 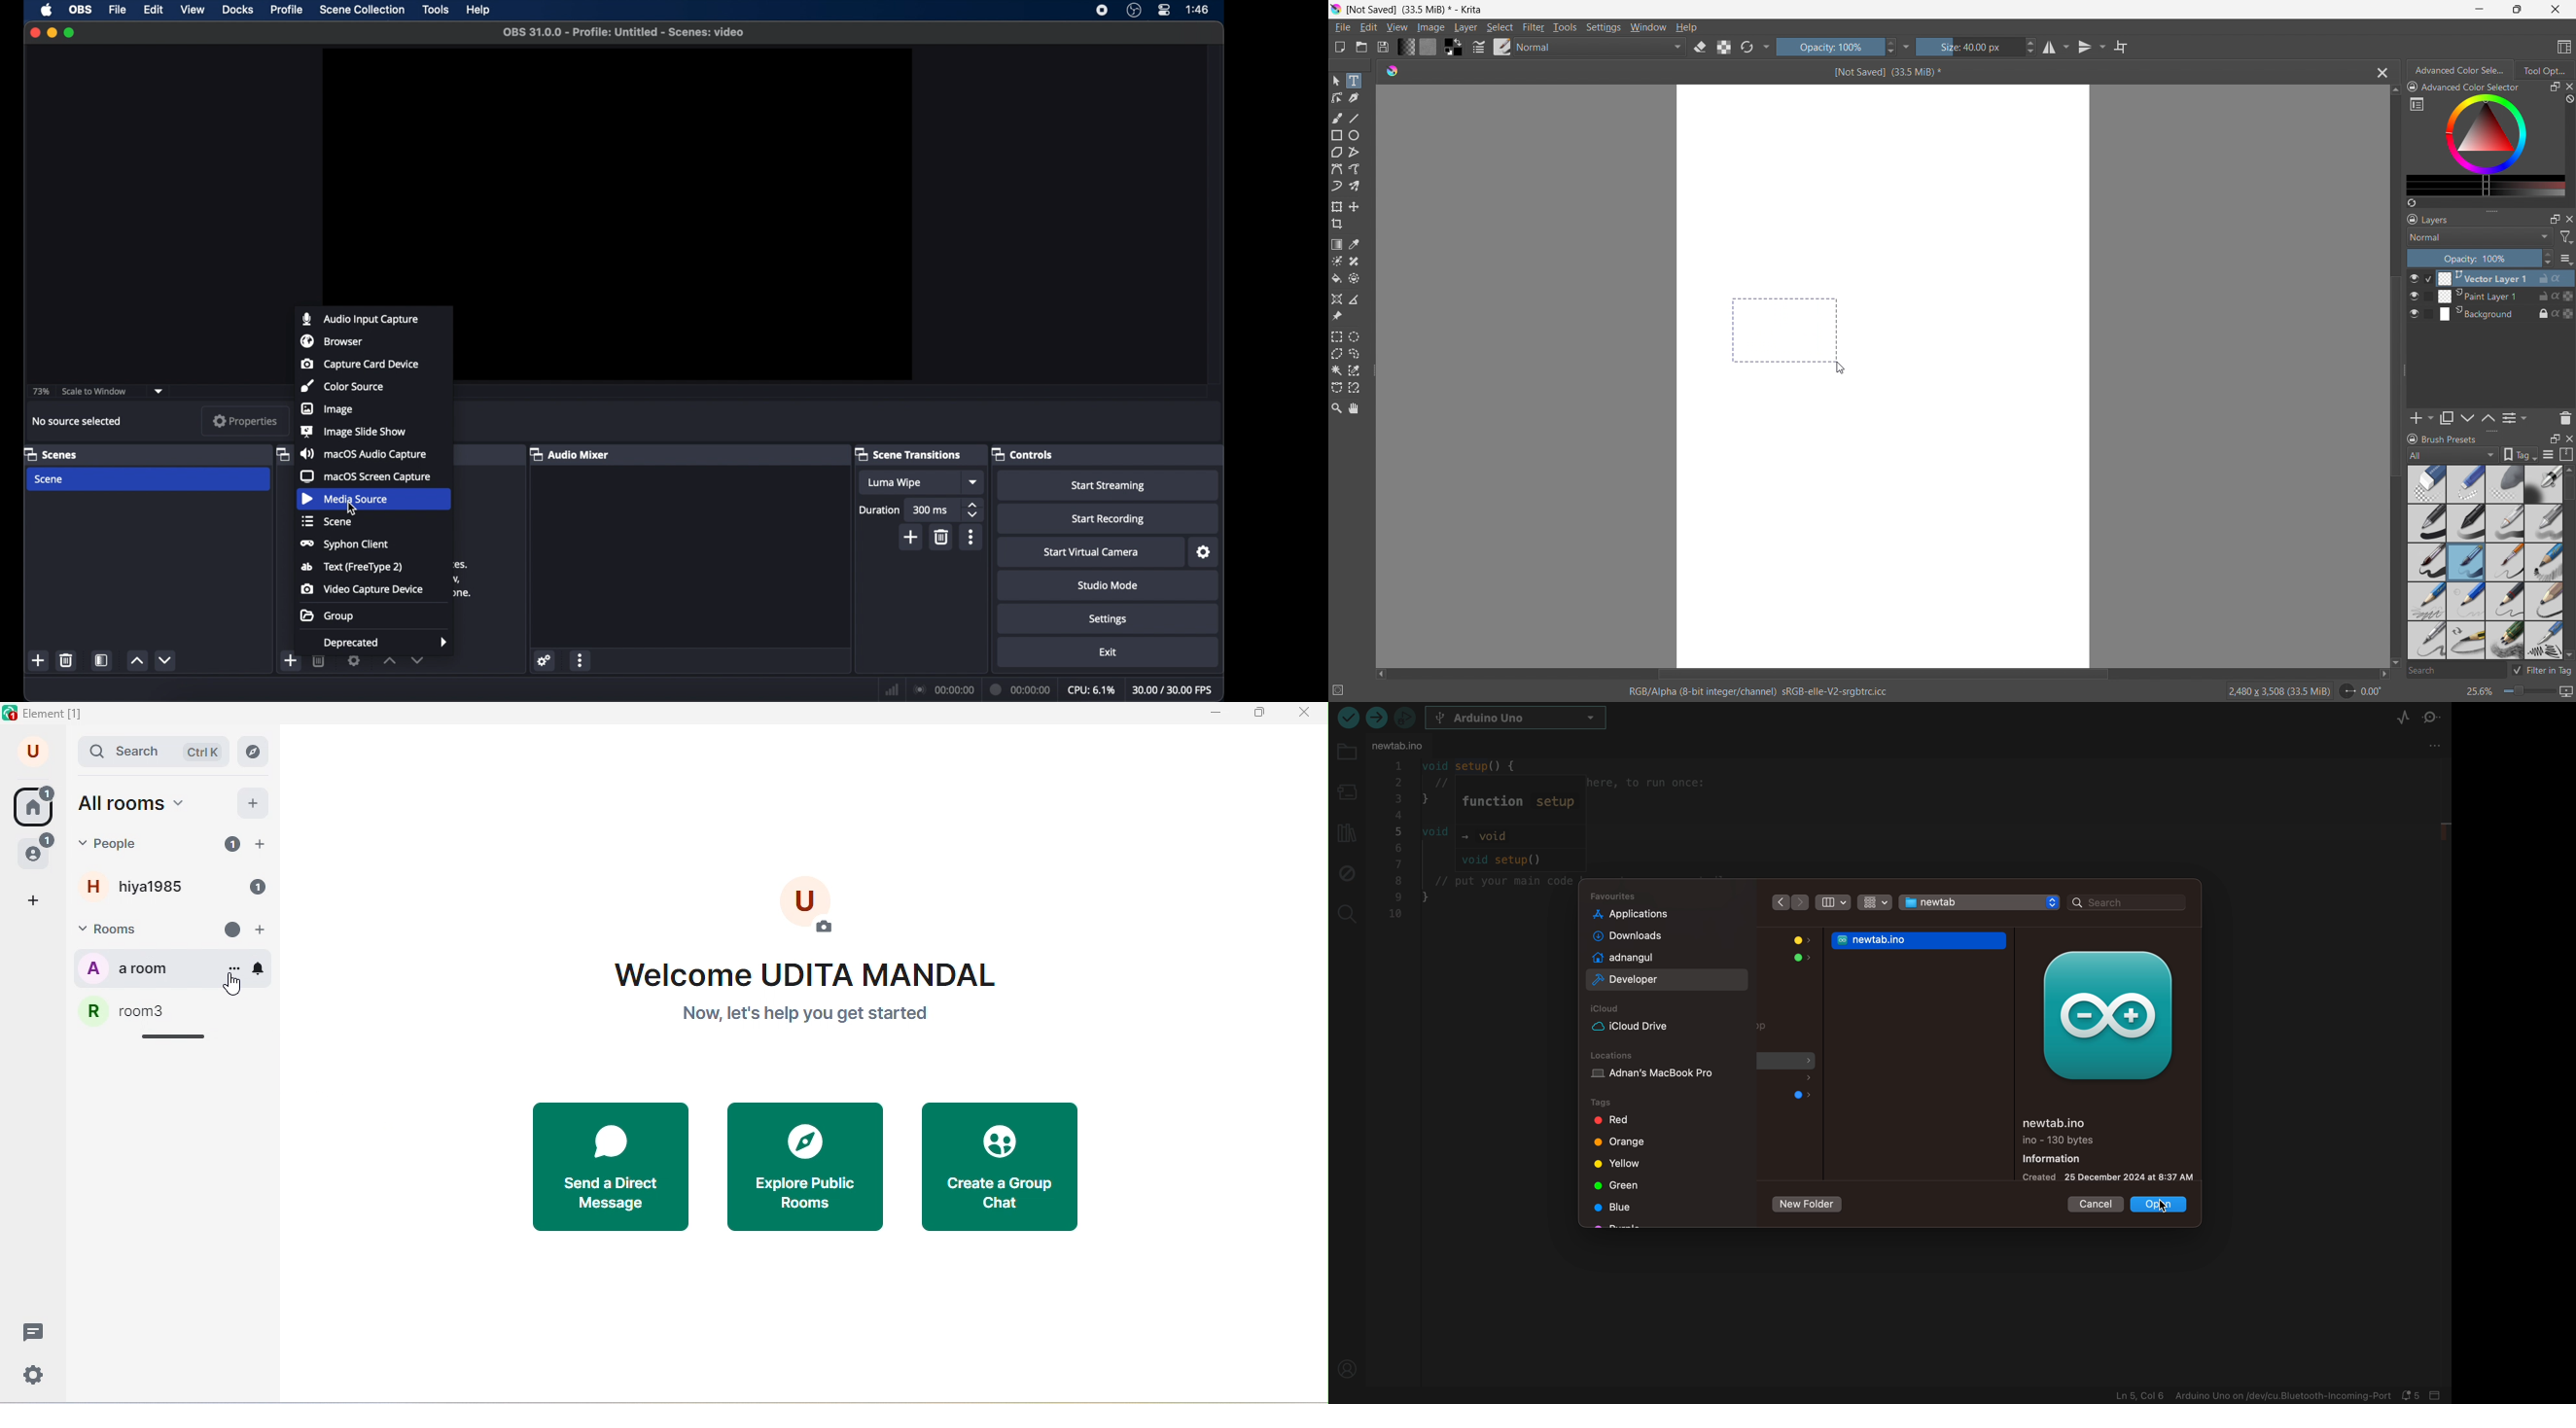 I want to click on more colors, so click(x=2486, y=186).